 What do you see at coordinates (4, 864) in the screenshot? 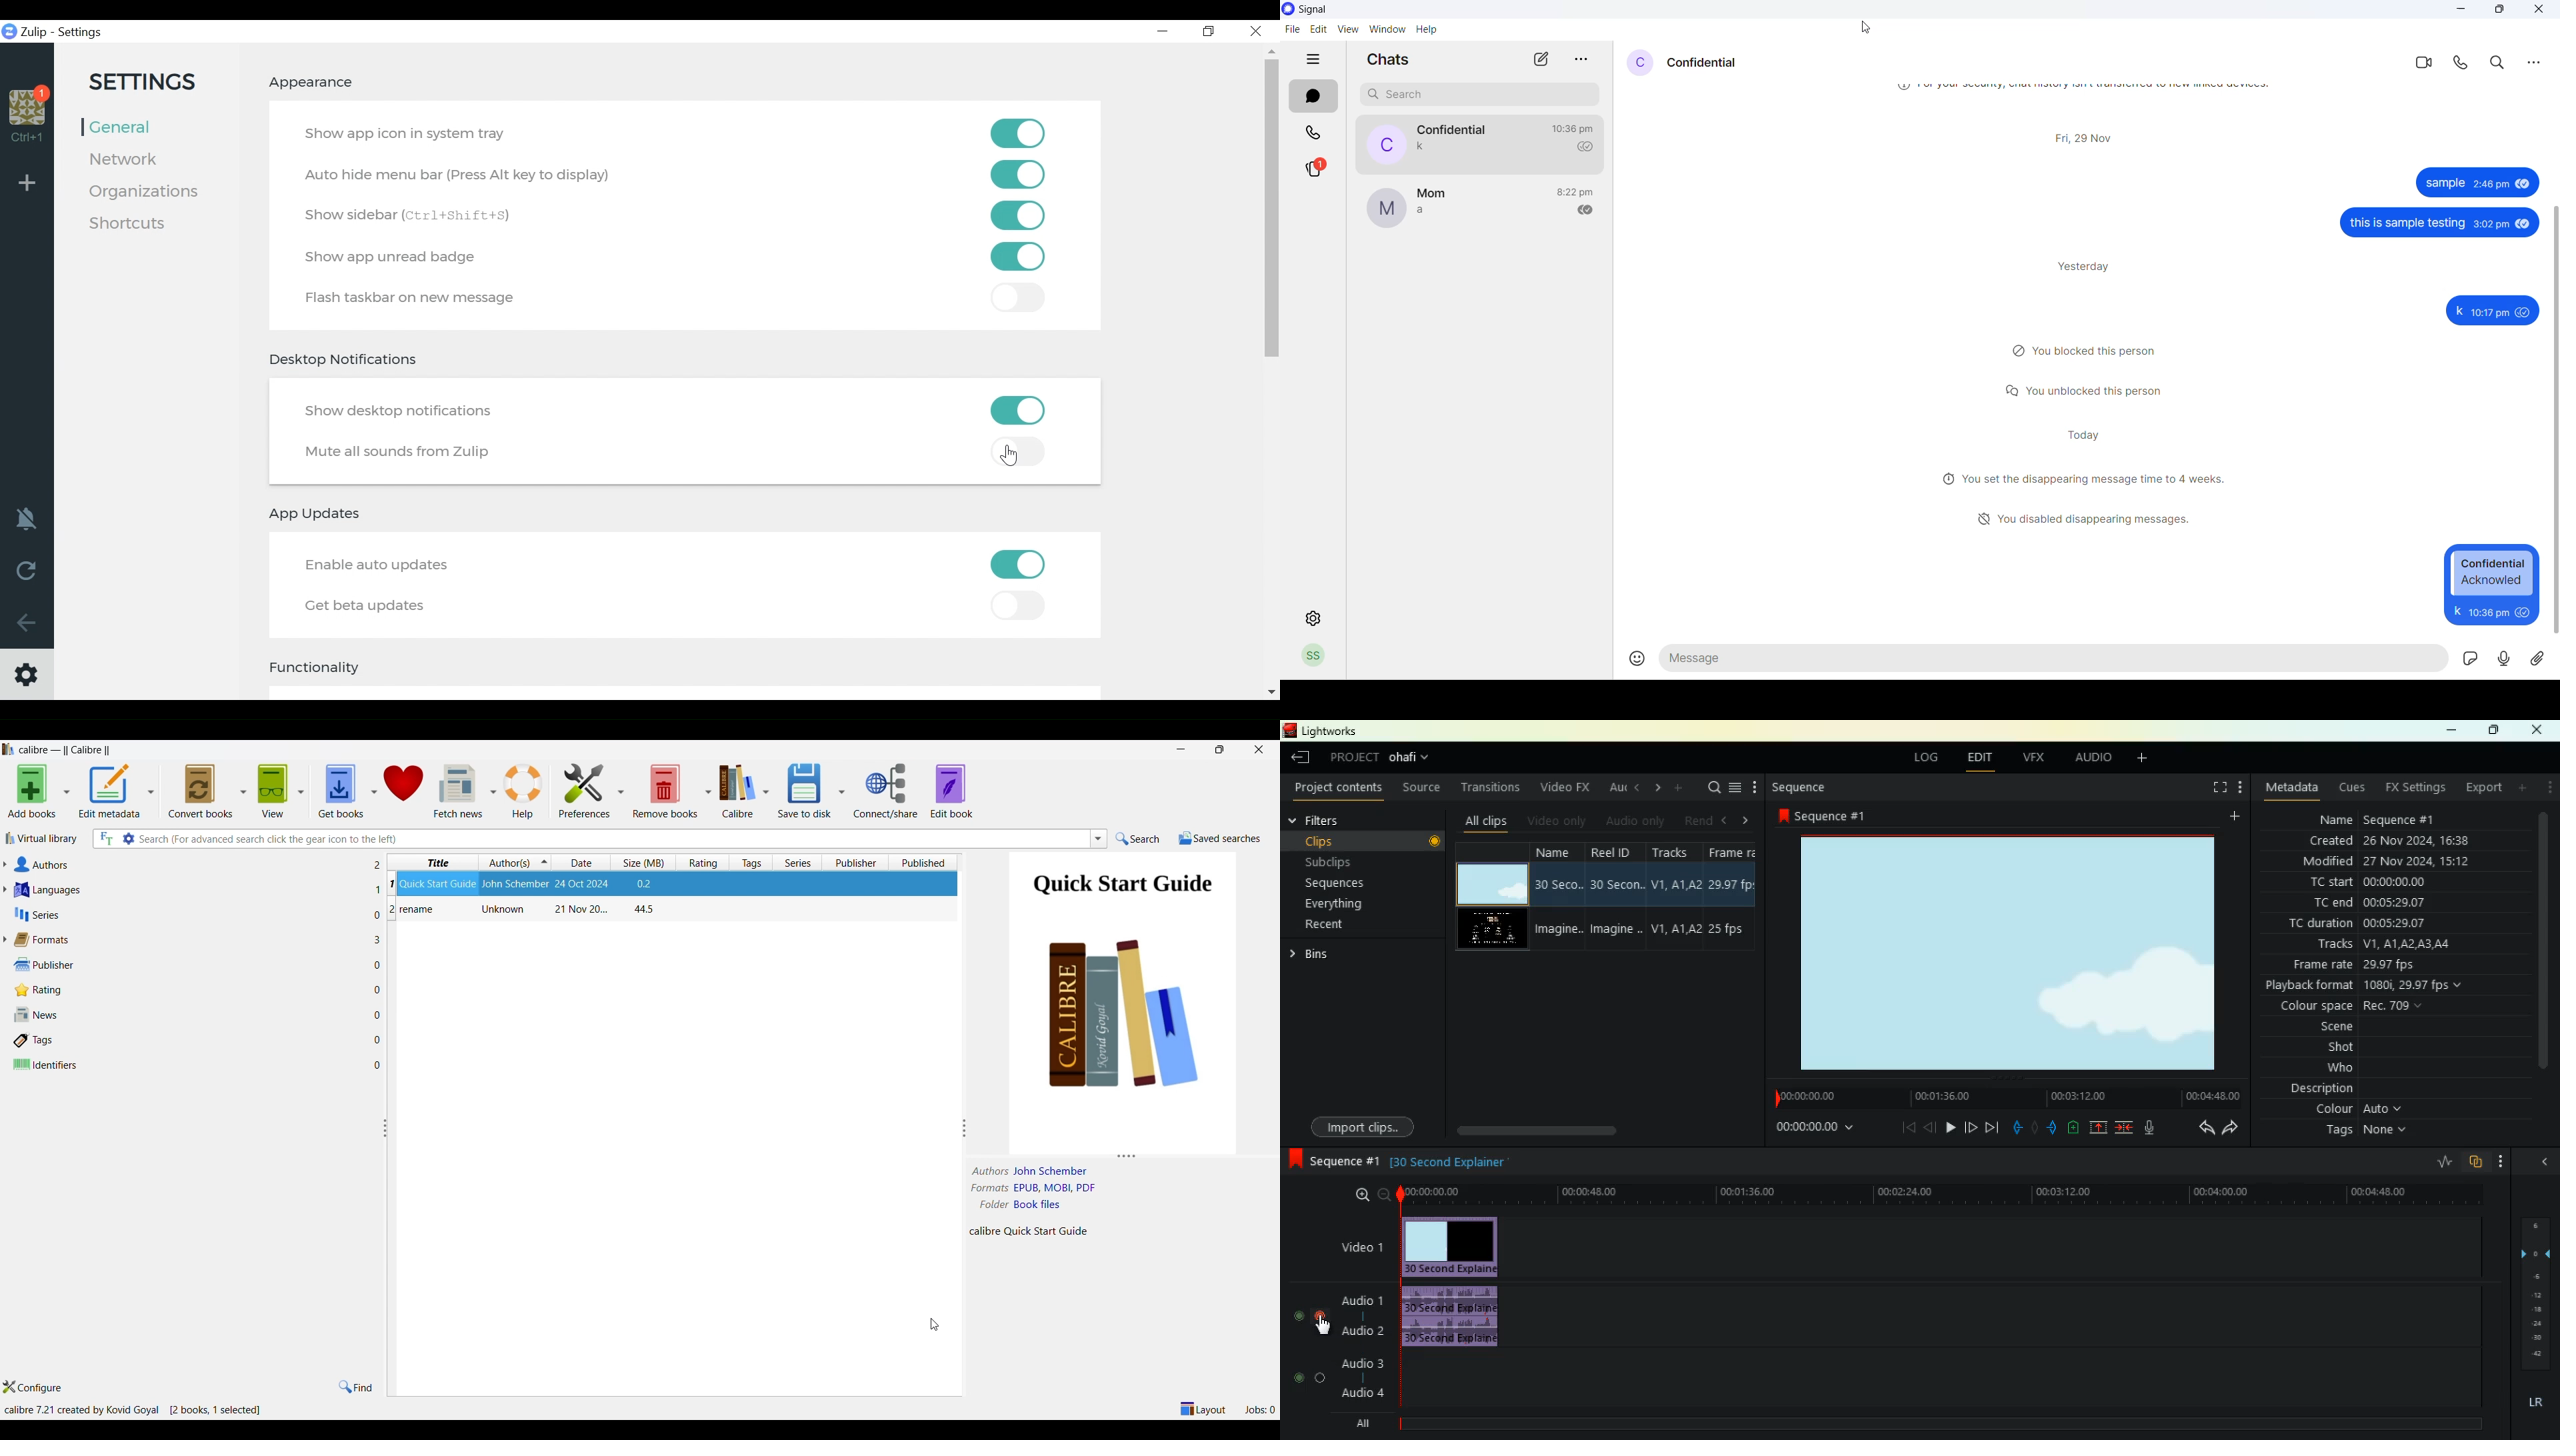
I see `Expand authors` at bounding box center [4, 864].